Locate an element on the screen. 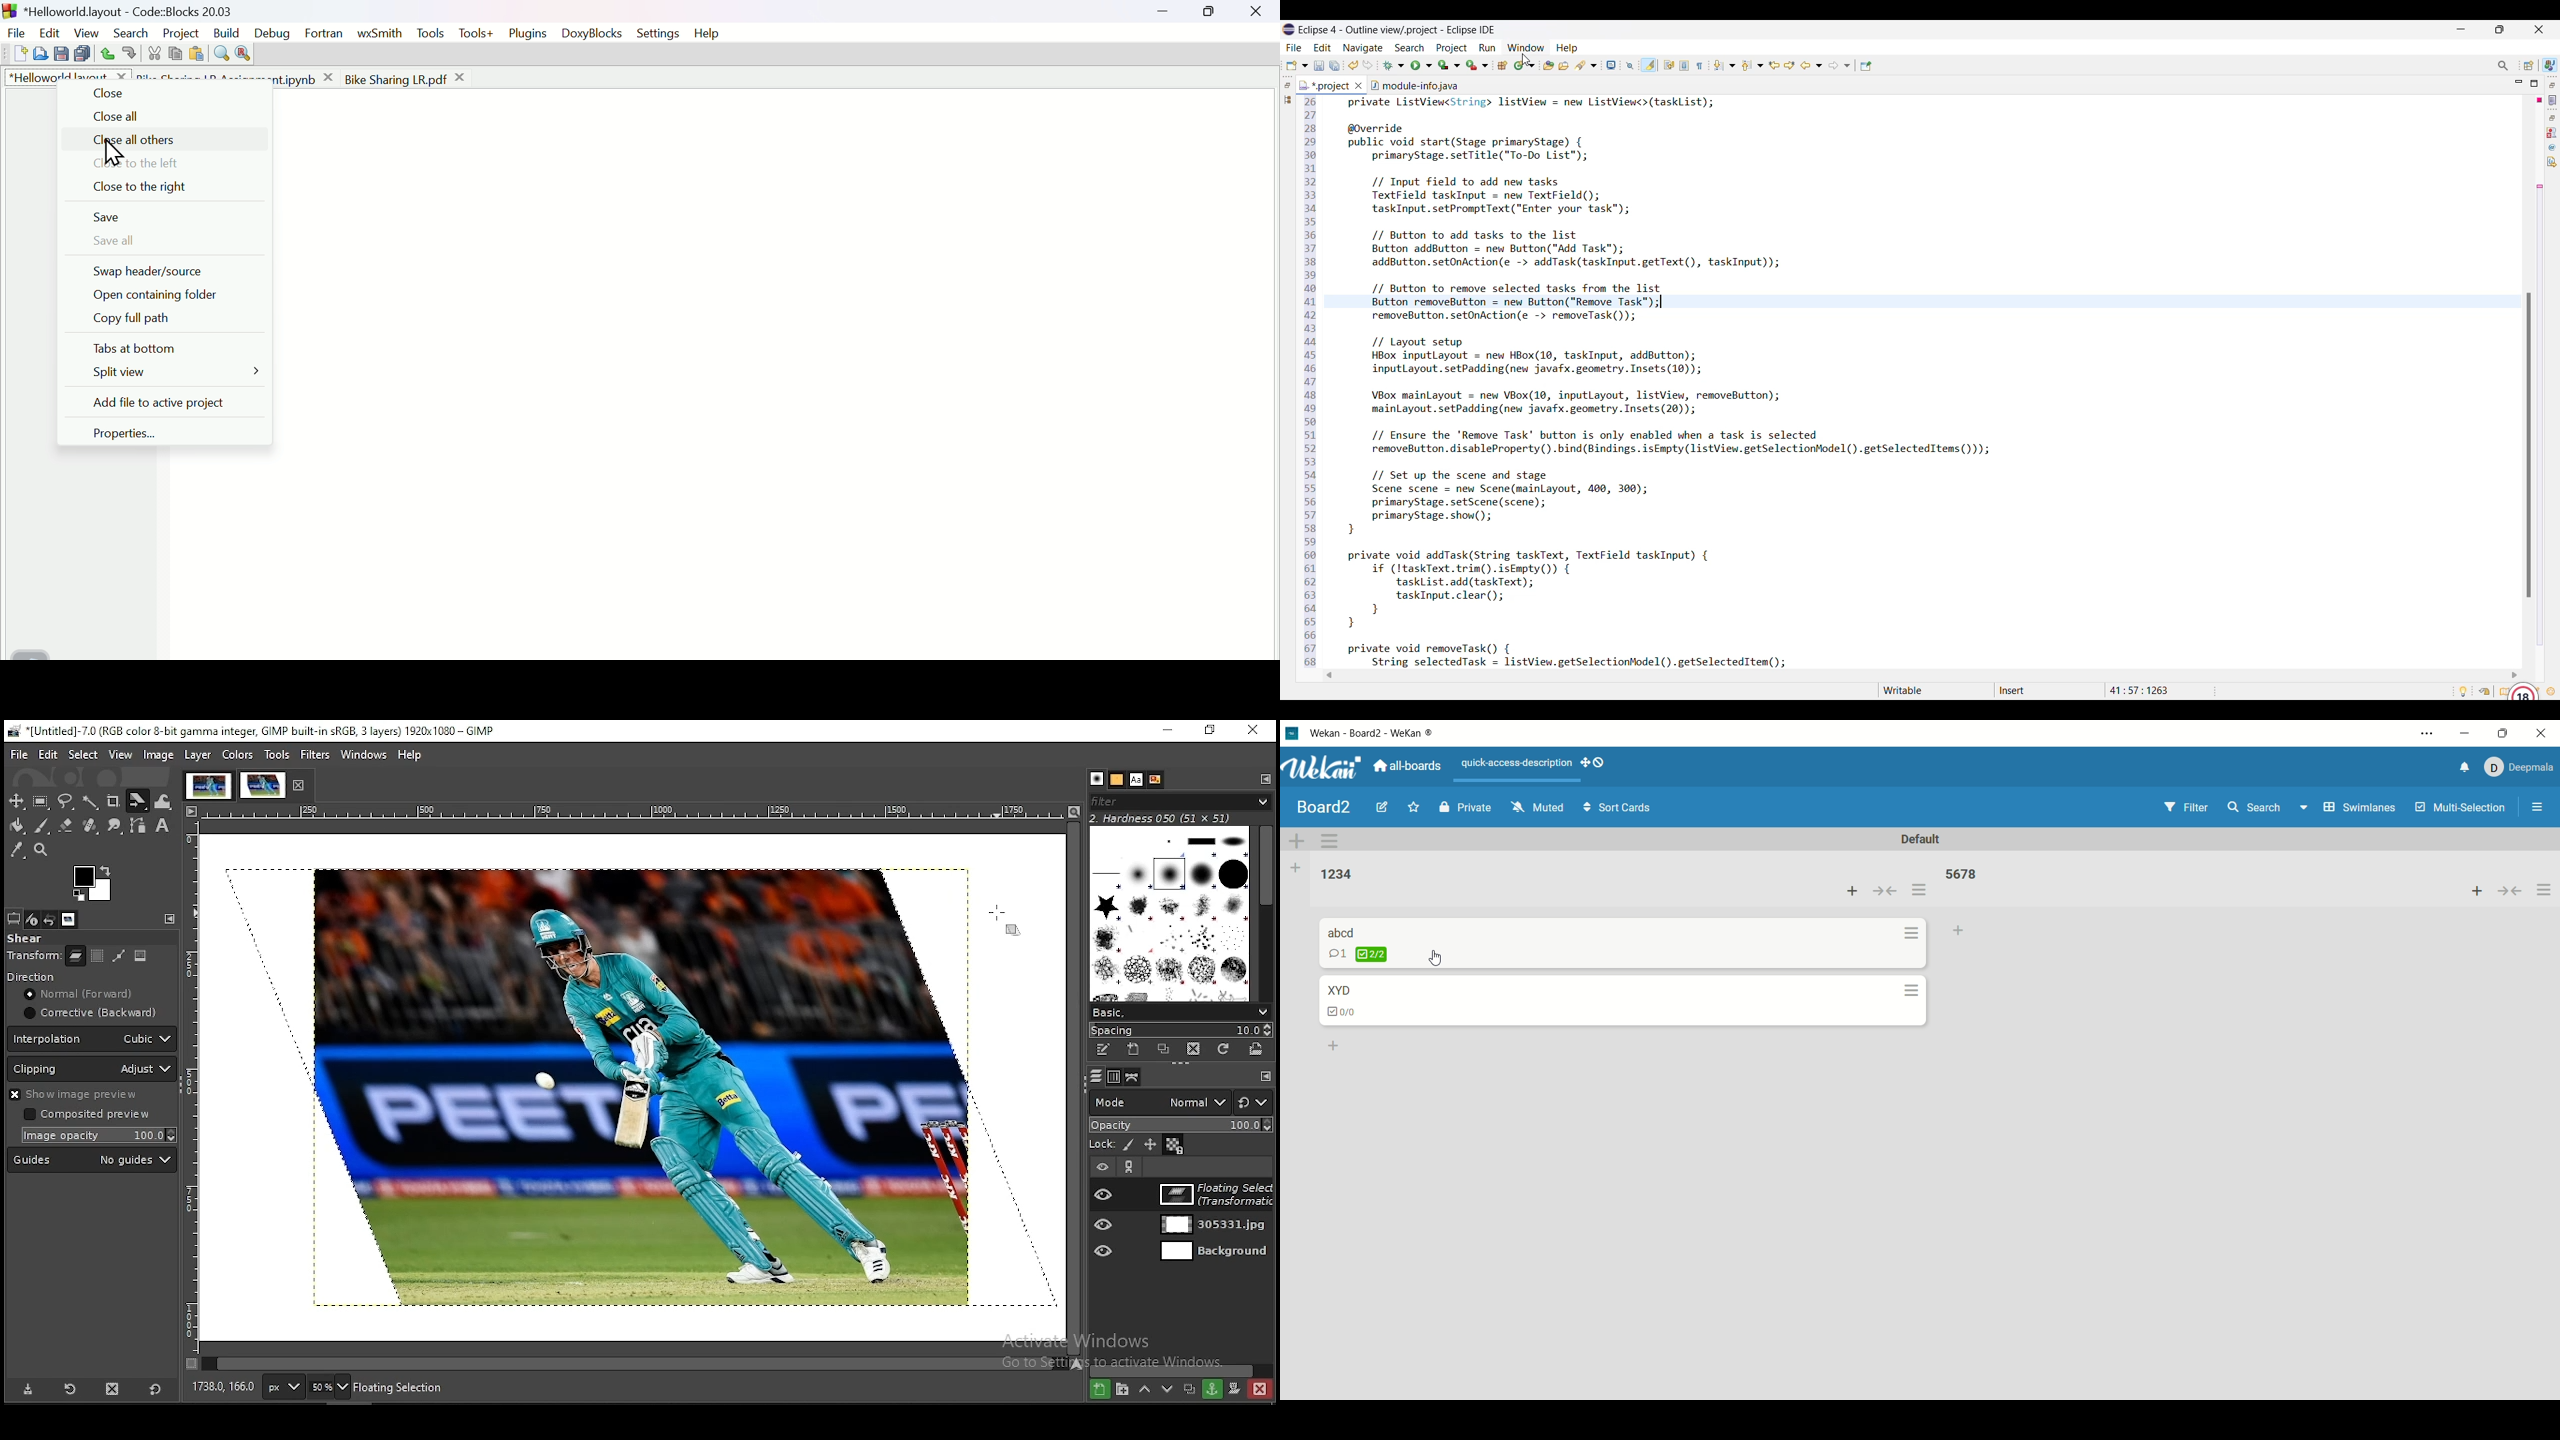 The height and width of the screenshot is (1456, 2576). Help is located at coordinates (713, 32).